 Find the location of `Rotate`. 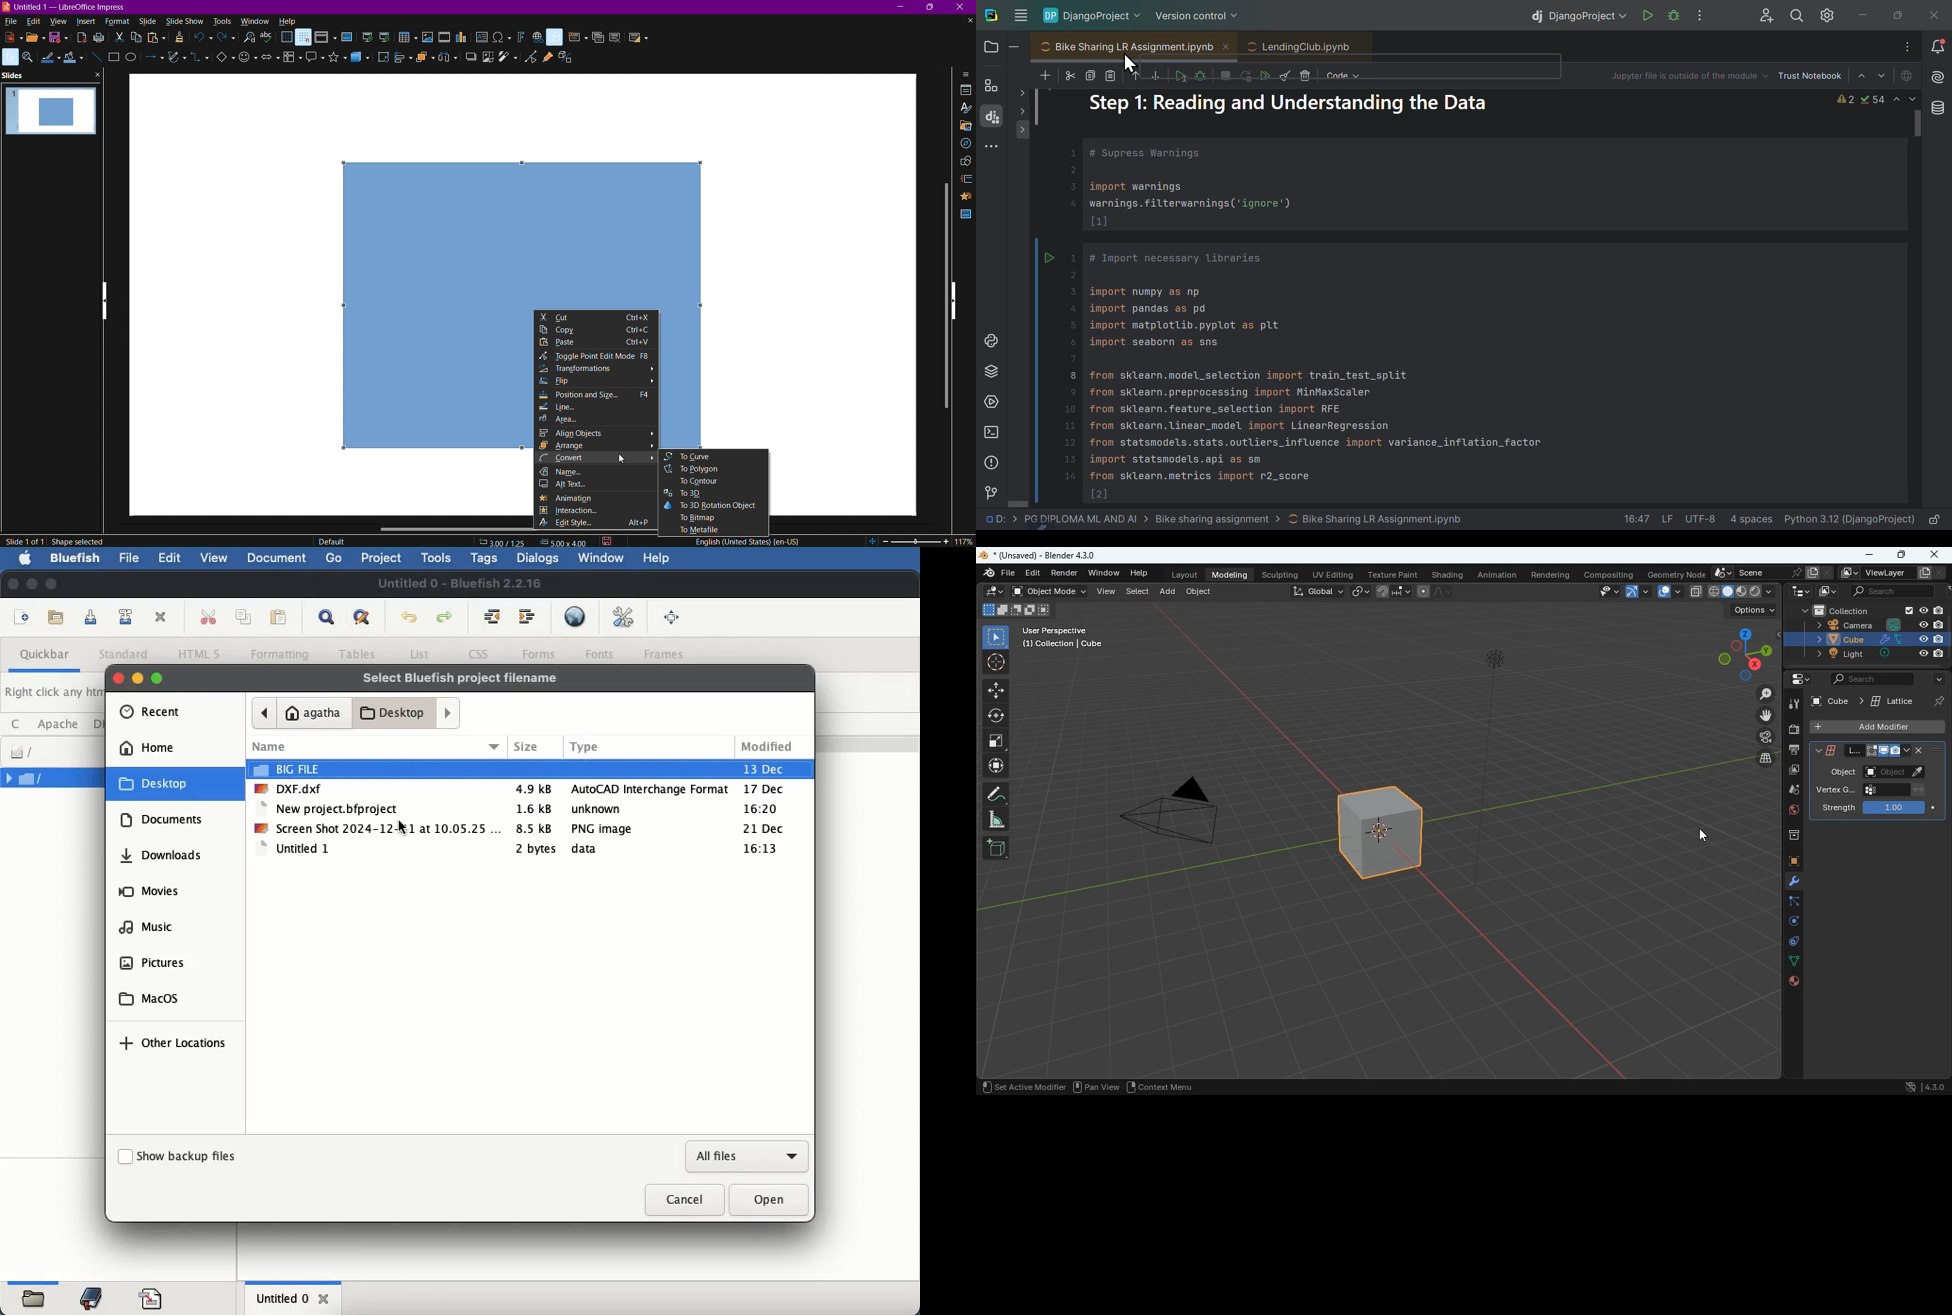

Rotate is located at coordinates (384, 60).